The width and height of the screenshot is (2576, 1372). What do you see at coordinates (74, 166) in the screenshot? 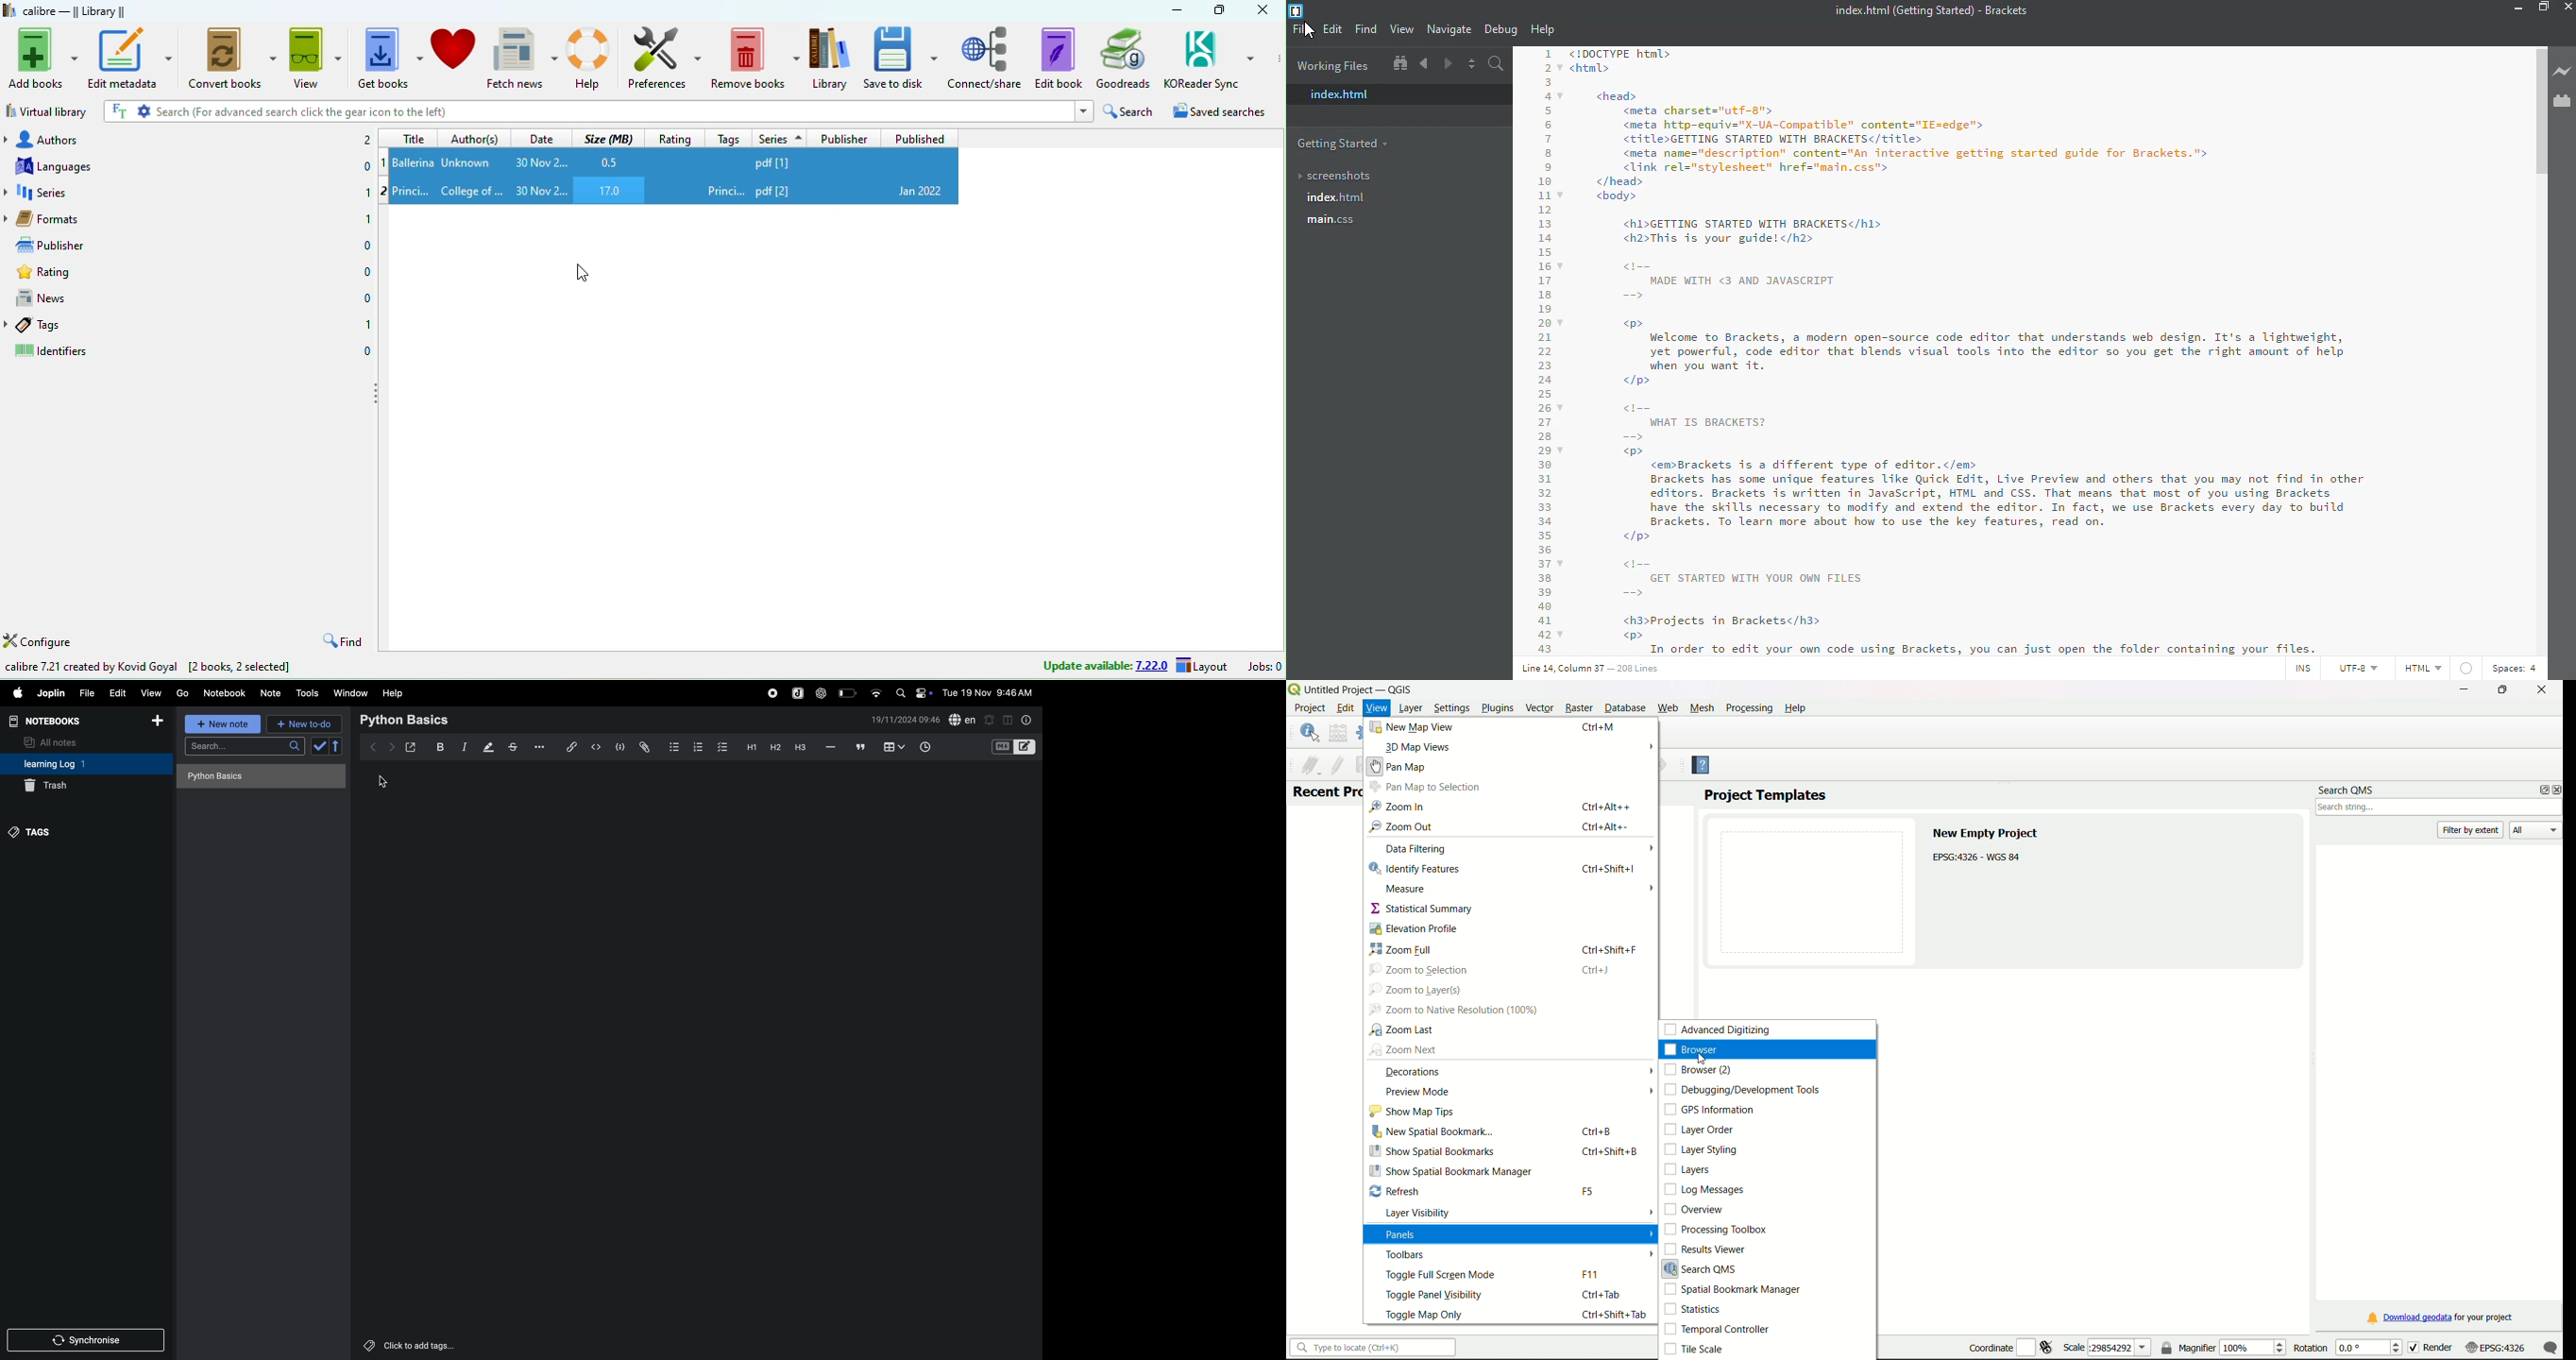
I see `languages` at bounding box center [74, 166].